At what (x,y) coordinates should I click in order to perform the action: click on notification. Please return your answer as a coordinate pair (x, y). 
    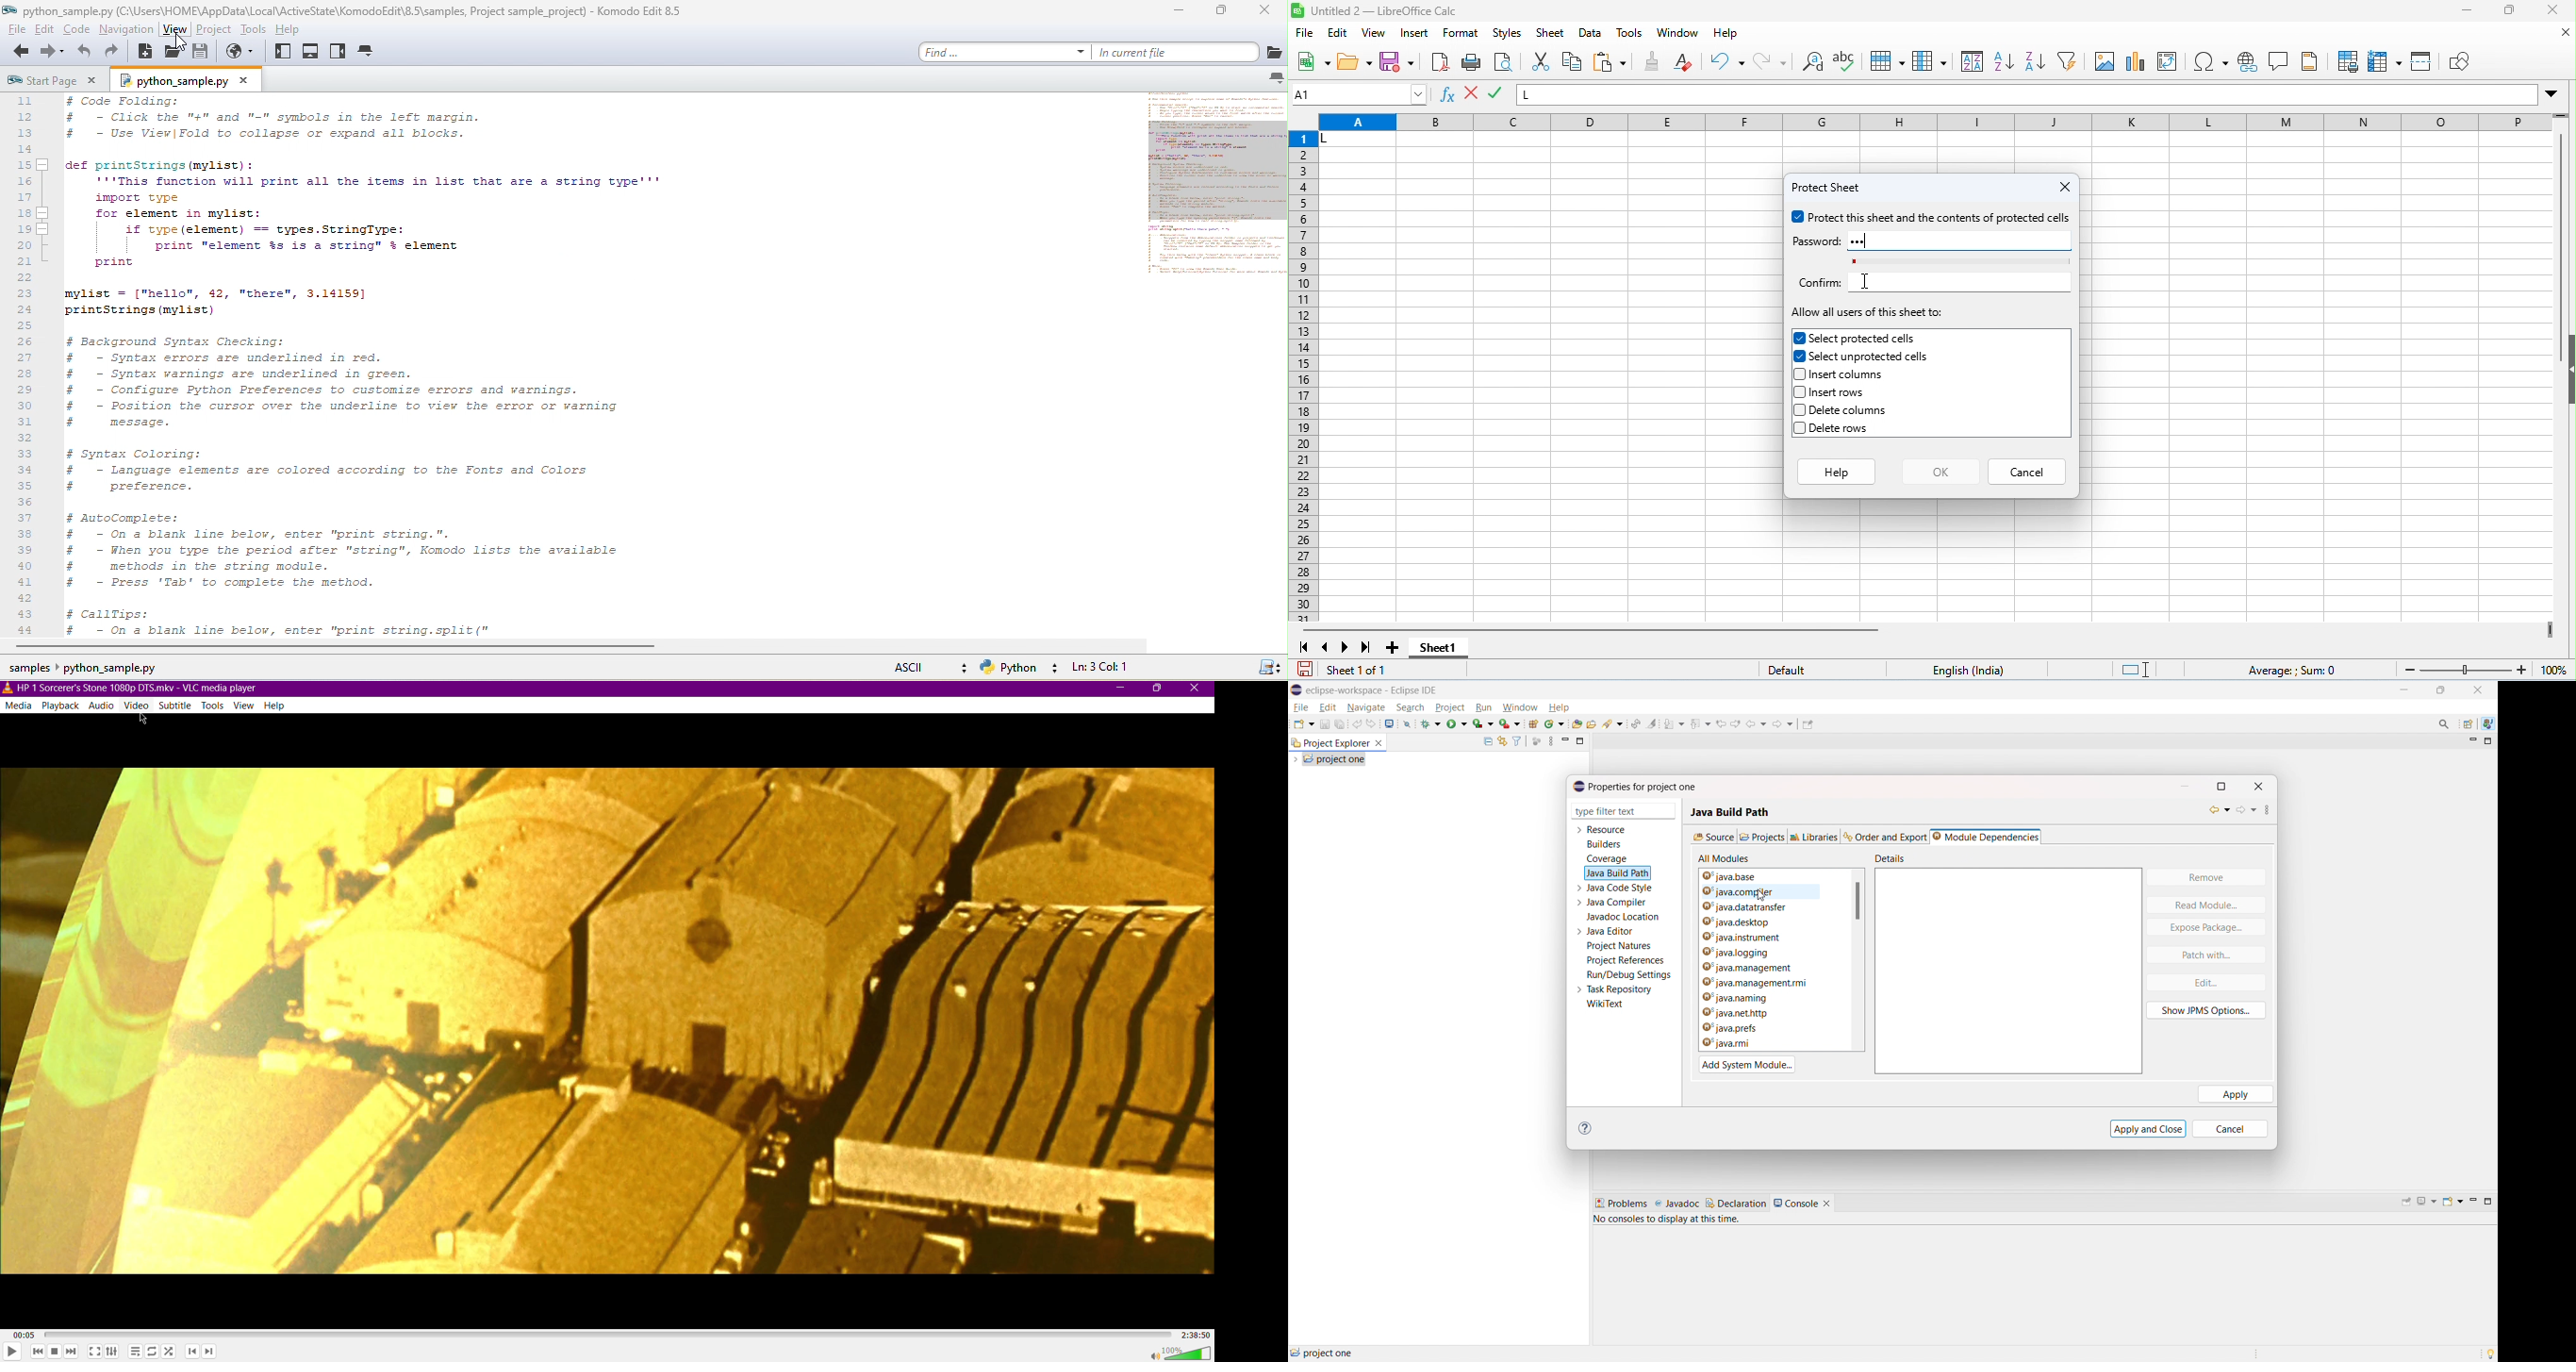
    Looking at the image, I should click on (1278, 78).